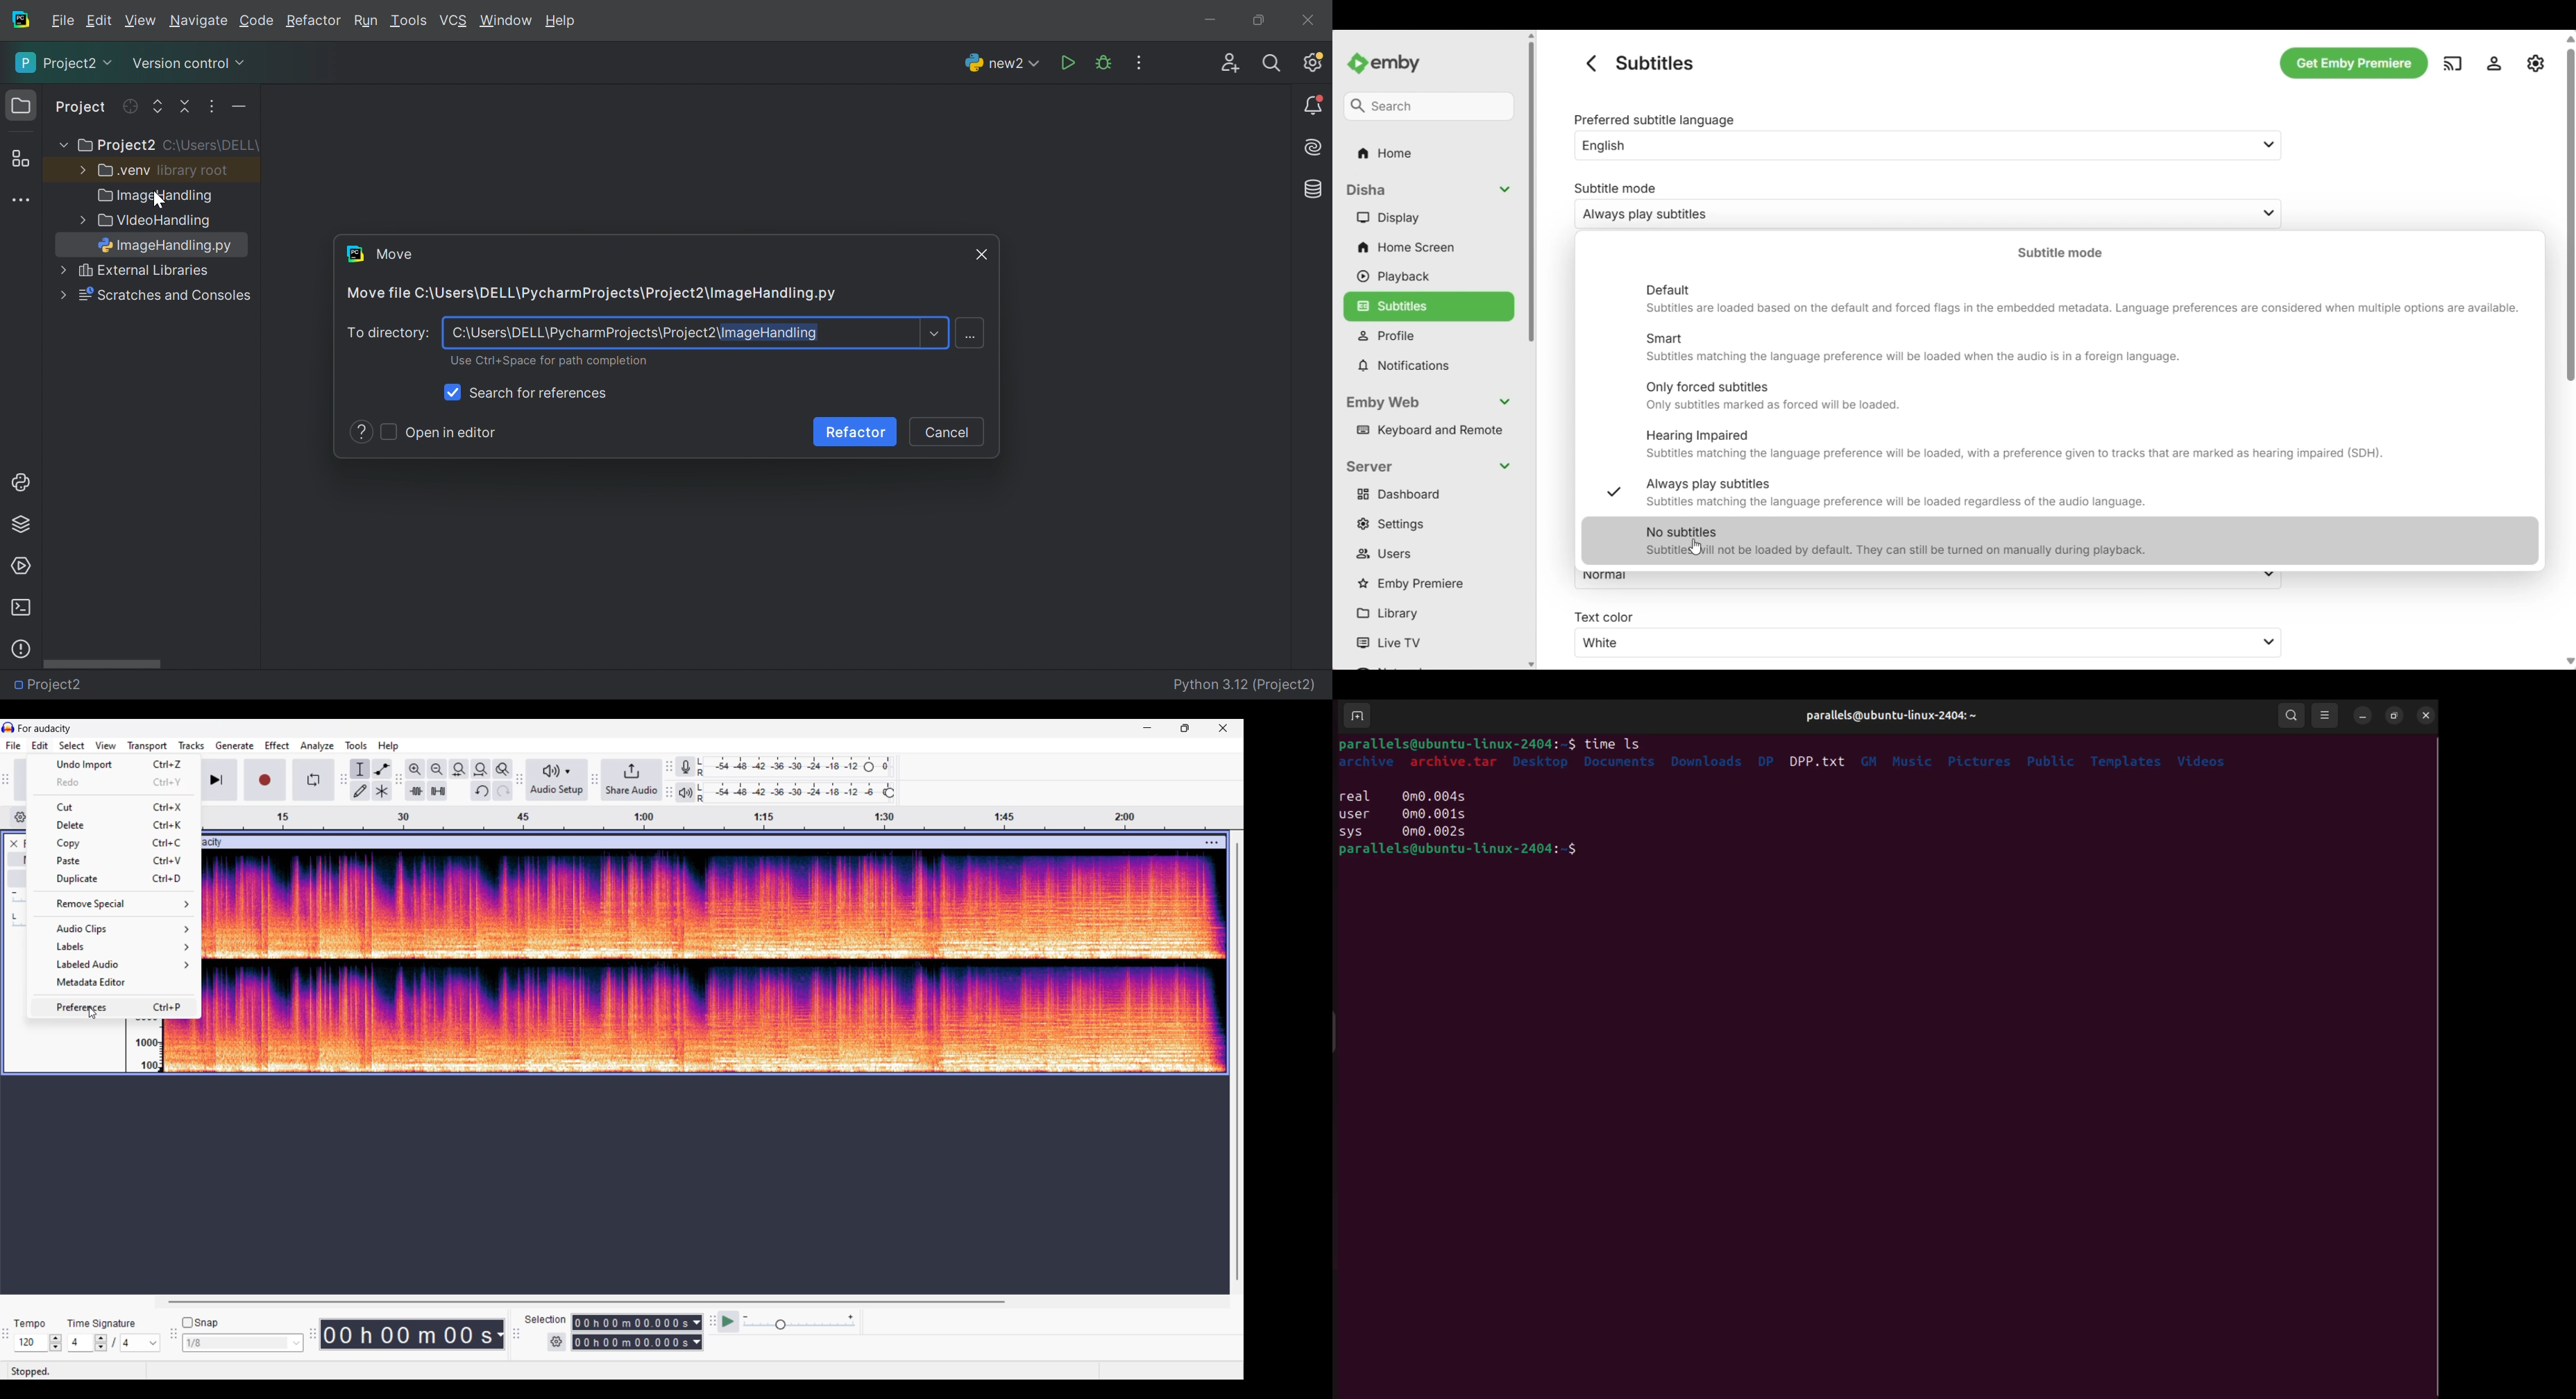 This screenshot has height=1400, width=2576. I want to click on New selection highlighted, so click(2060, 541).